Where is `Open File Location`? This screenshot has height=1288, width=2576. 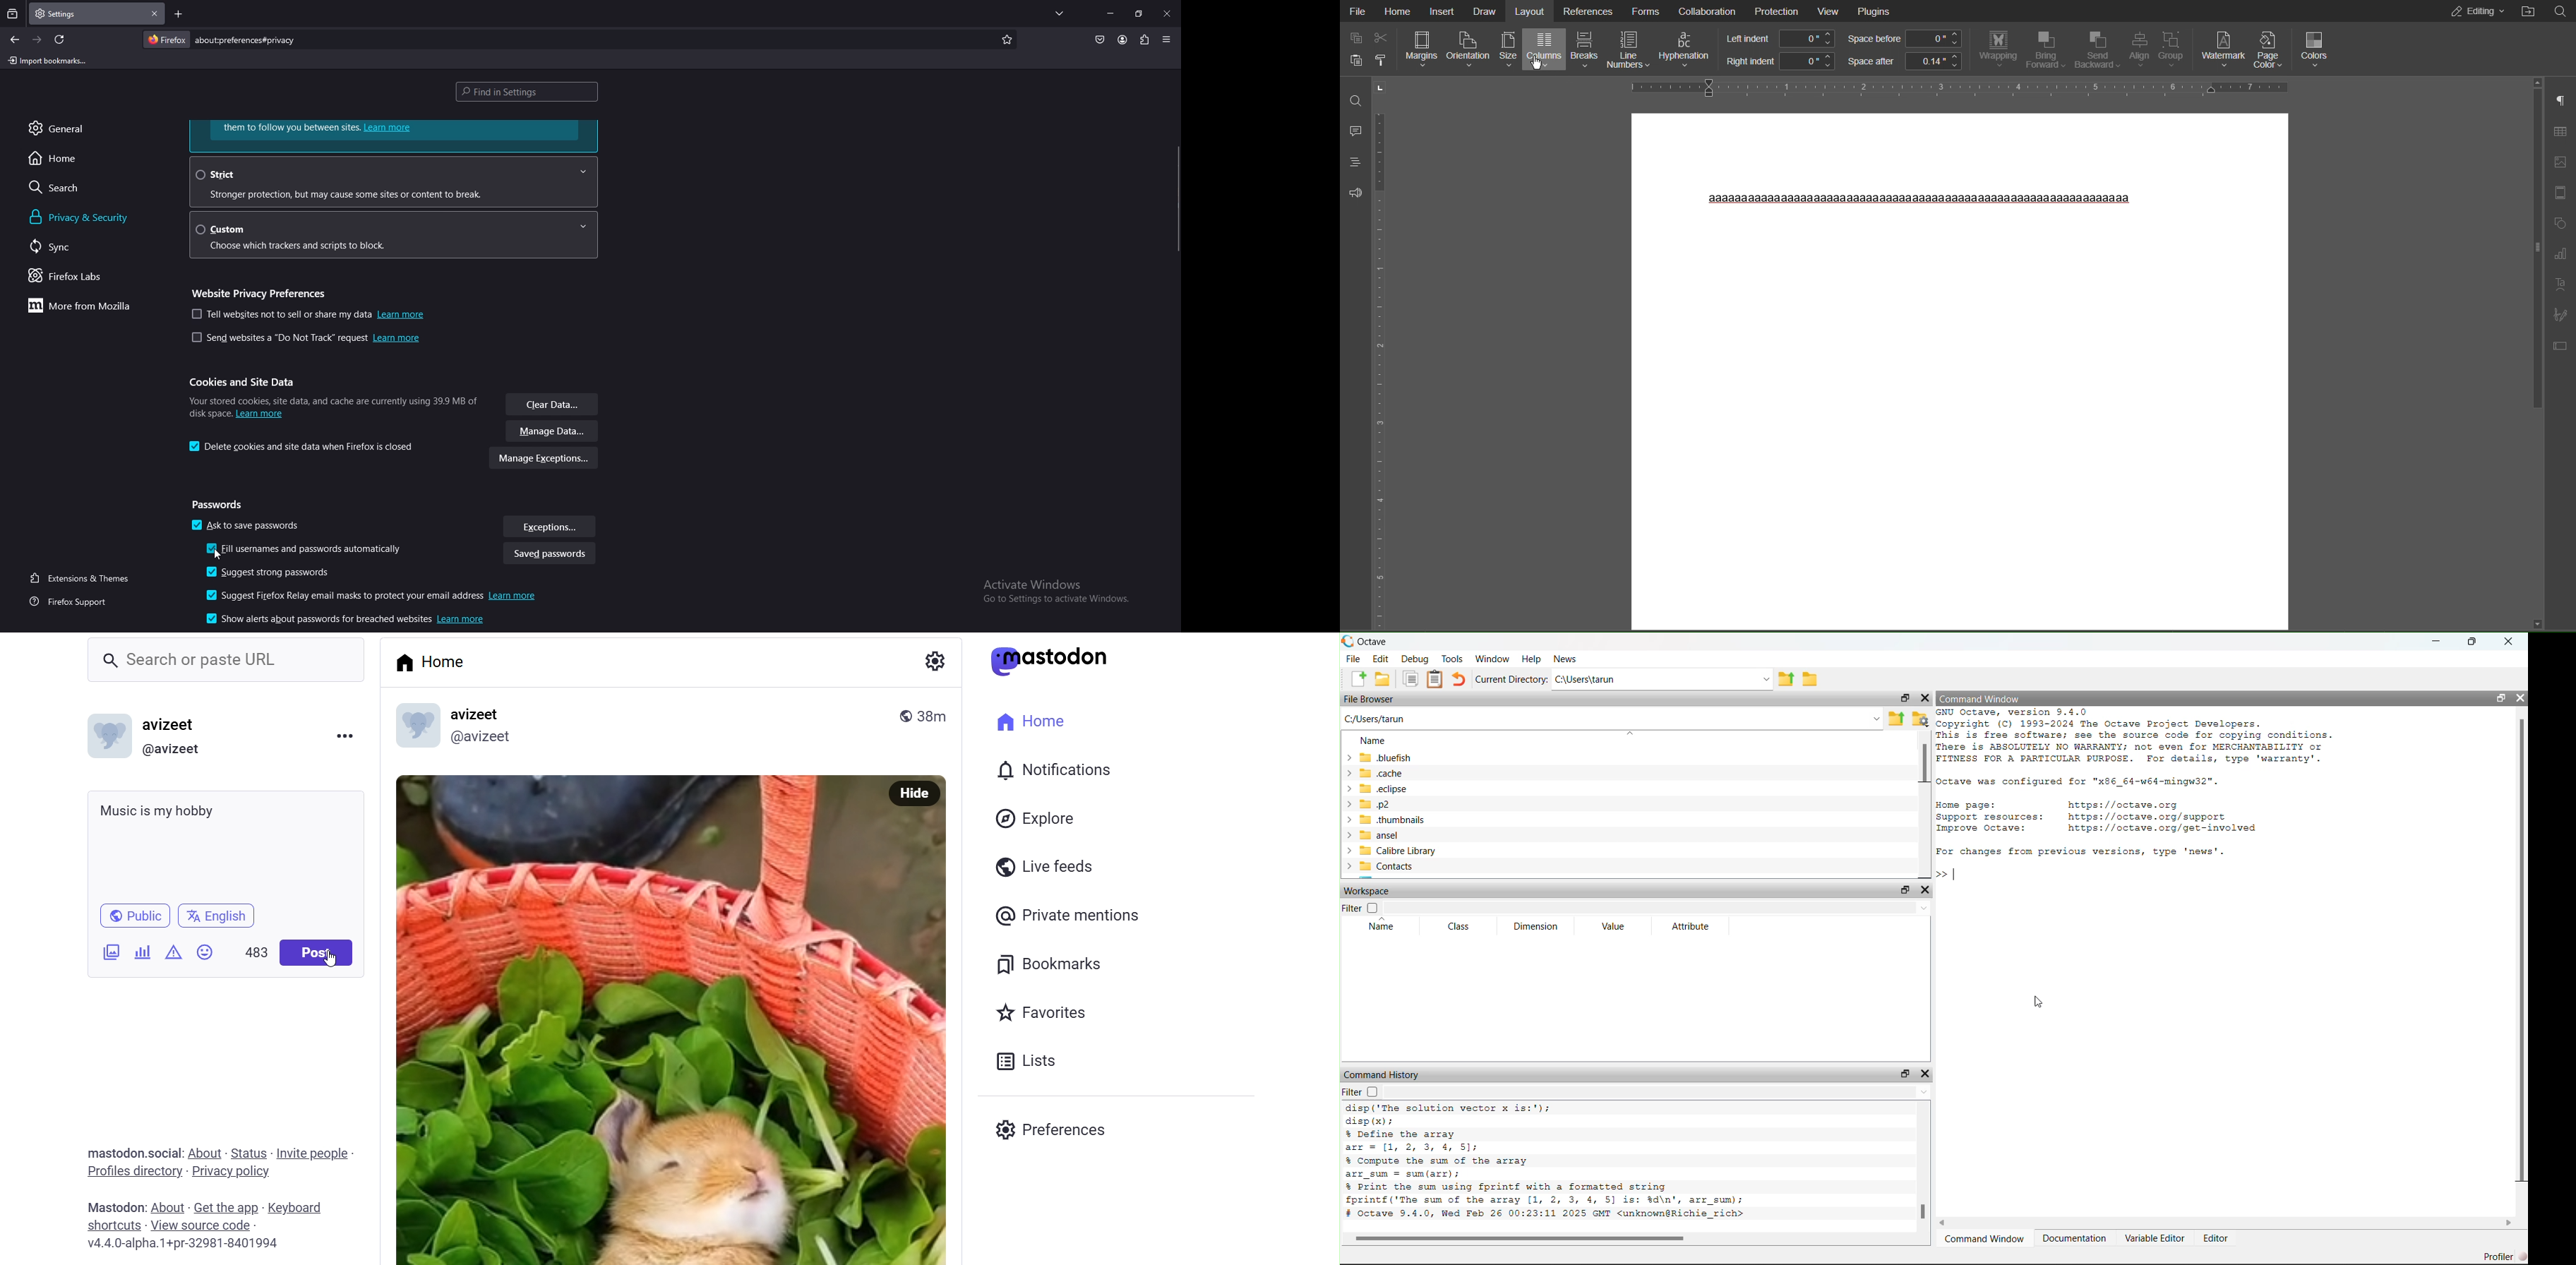 Open File Location is located at coordinates (2526, 12).